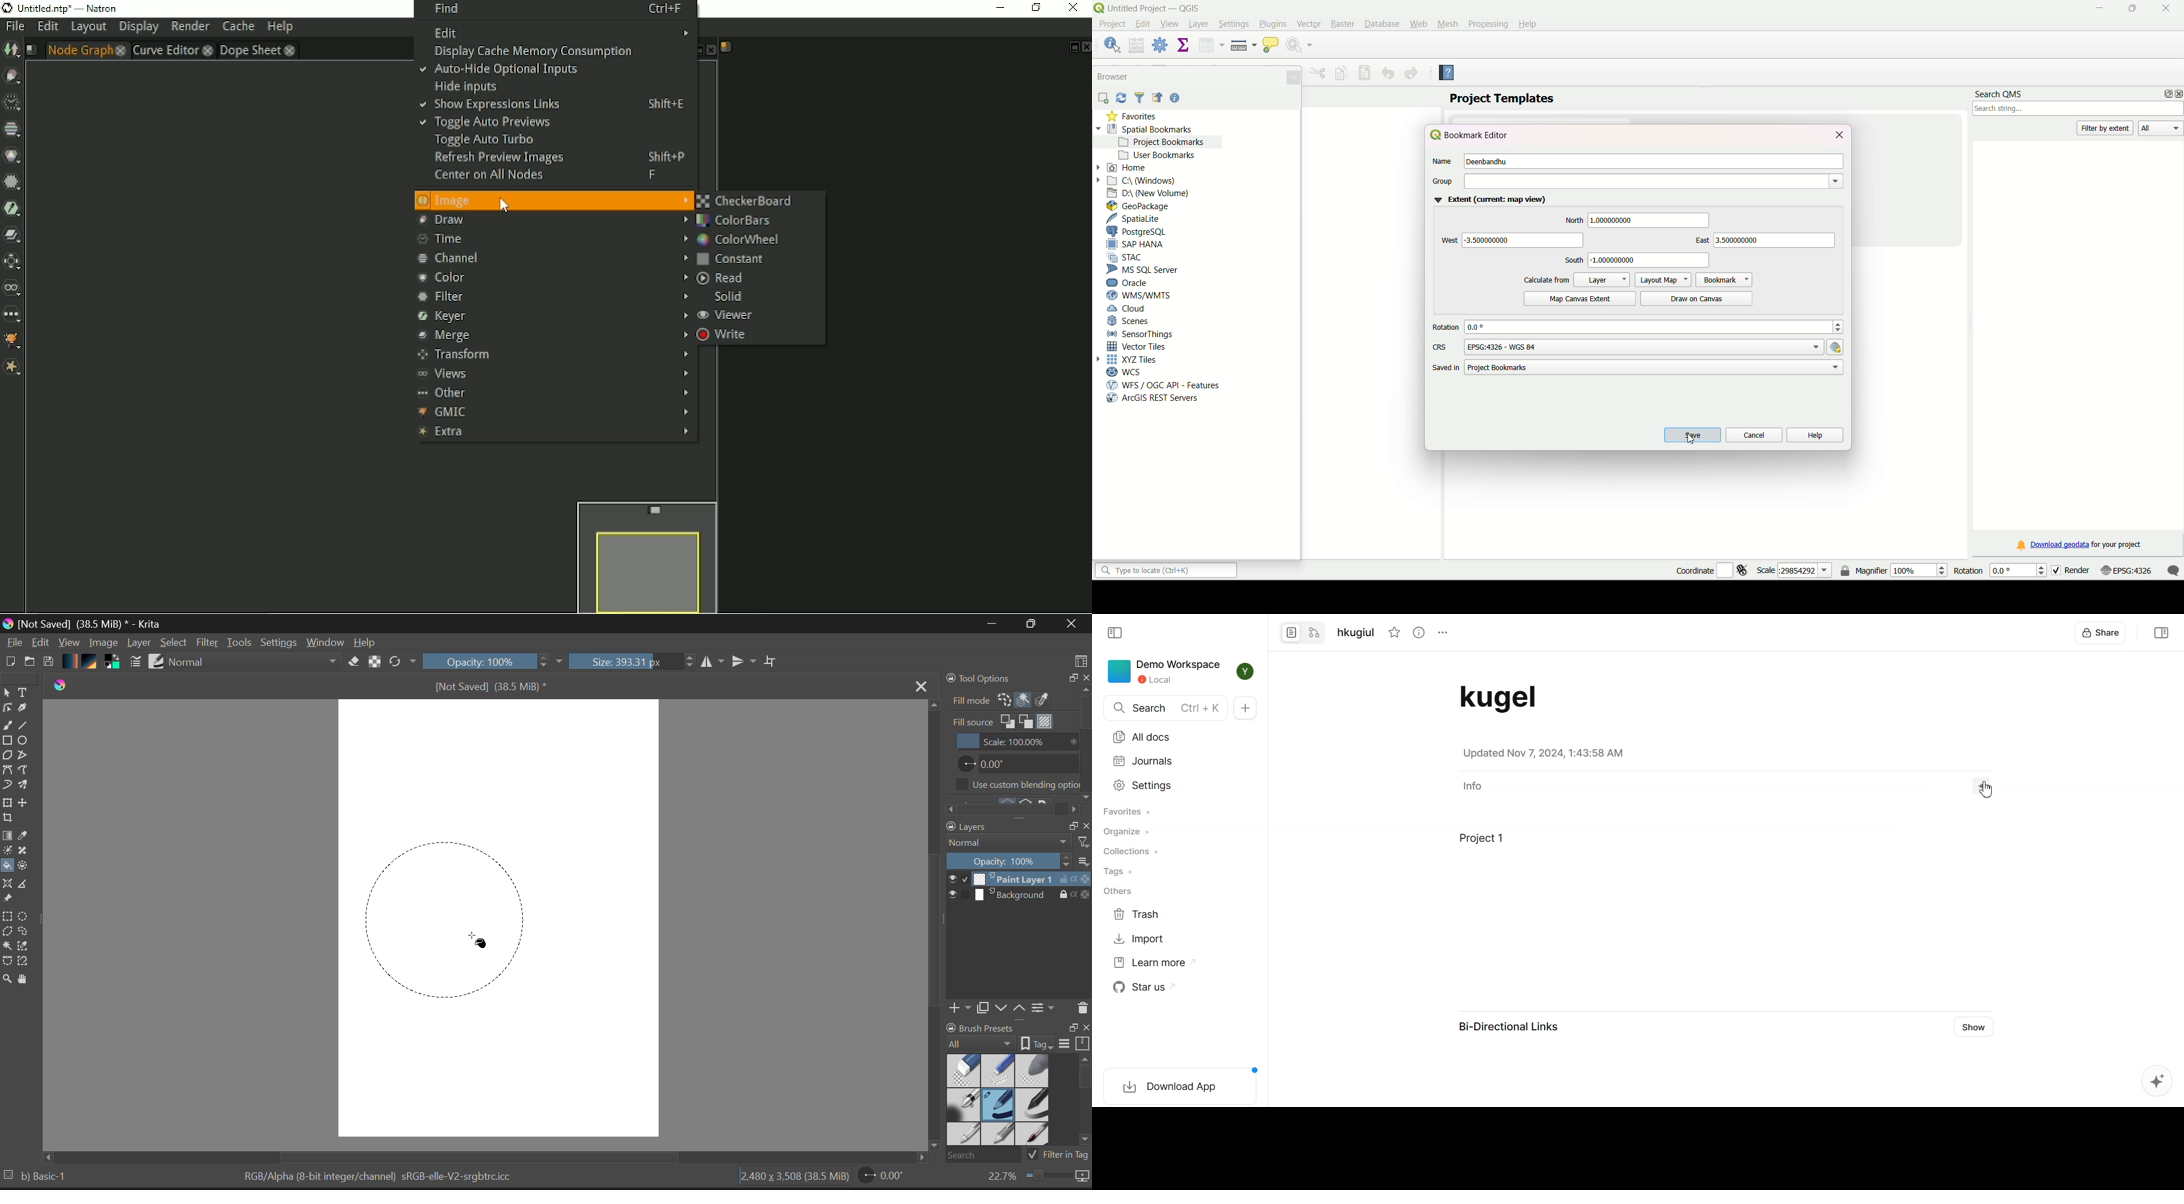  Describe the element at coordinates (1504, 1027) in the screenshot. I see `Bi-Directional Links` at that location.